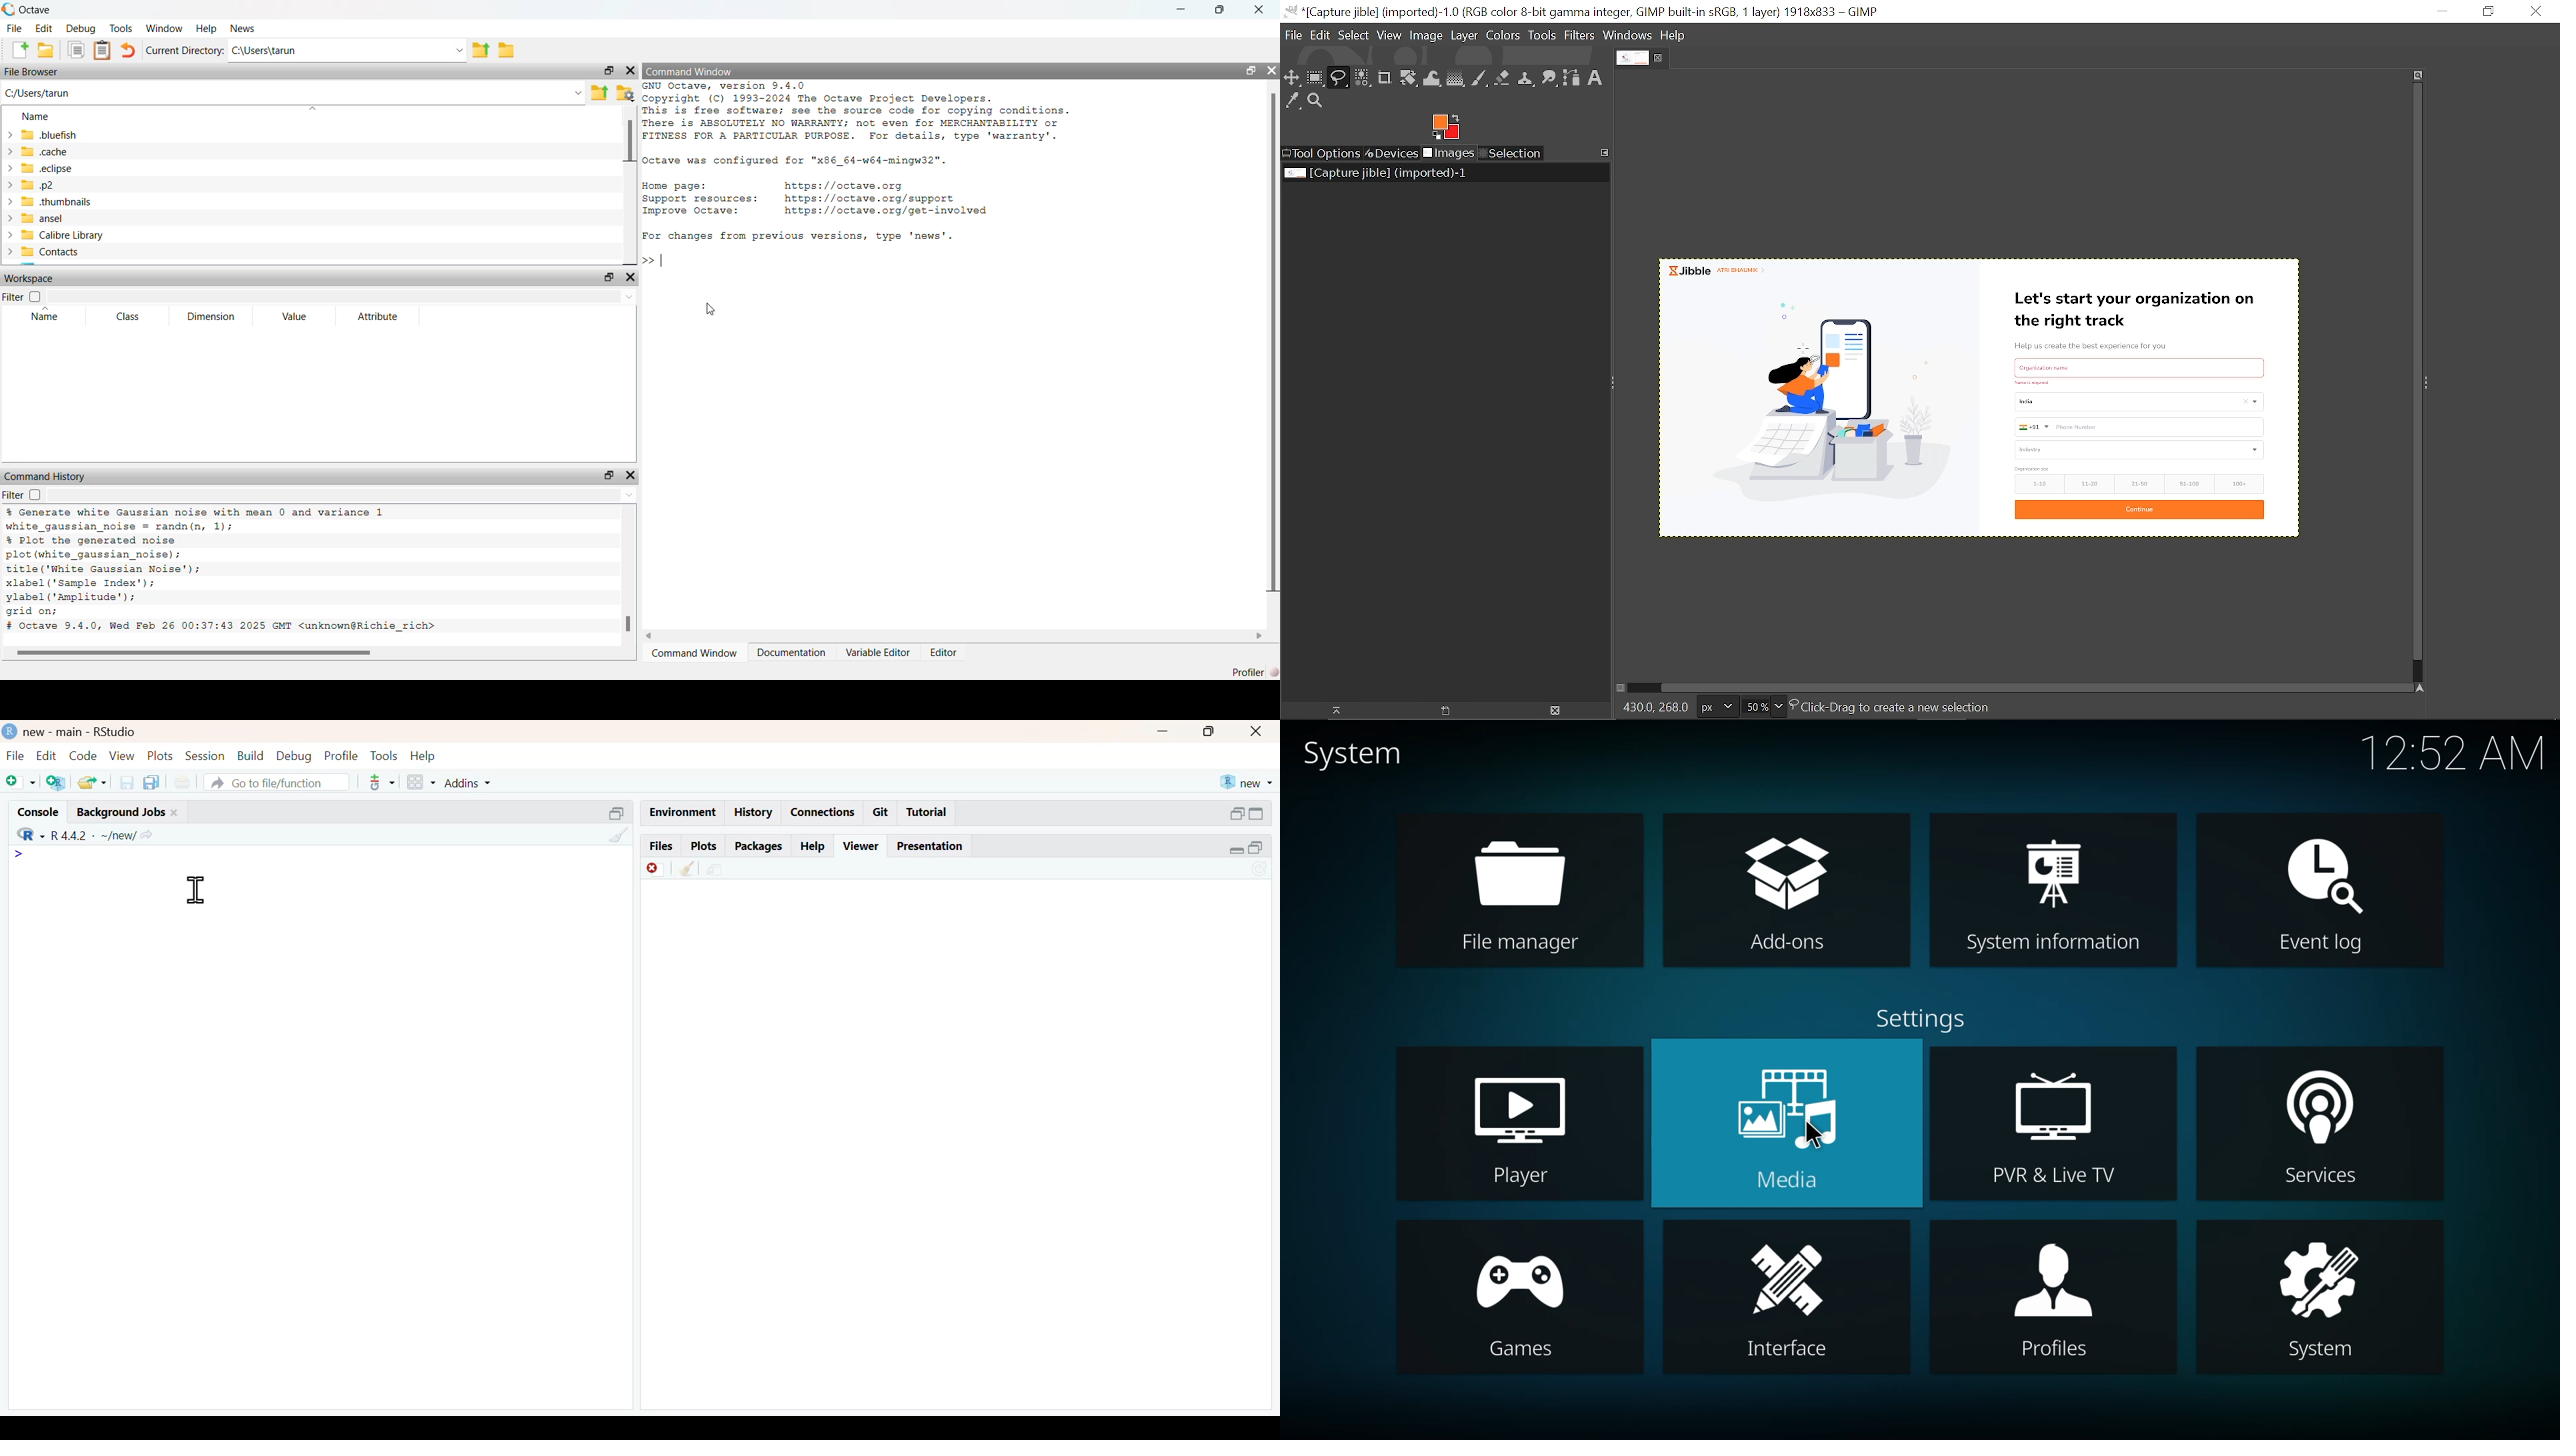 The image size is (2576, 1456). I want to click on restore down, so click(1253, 72).